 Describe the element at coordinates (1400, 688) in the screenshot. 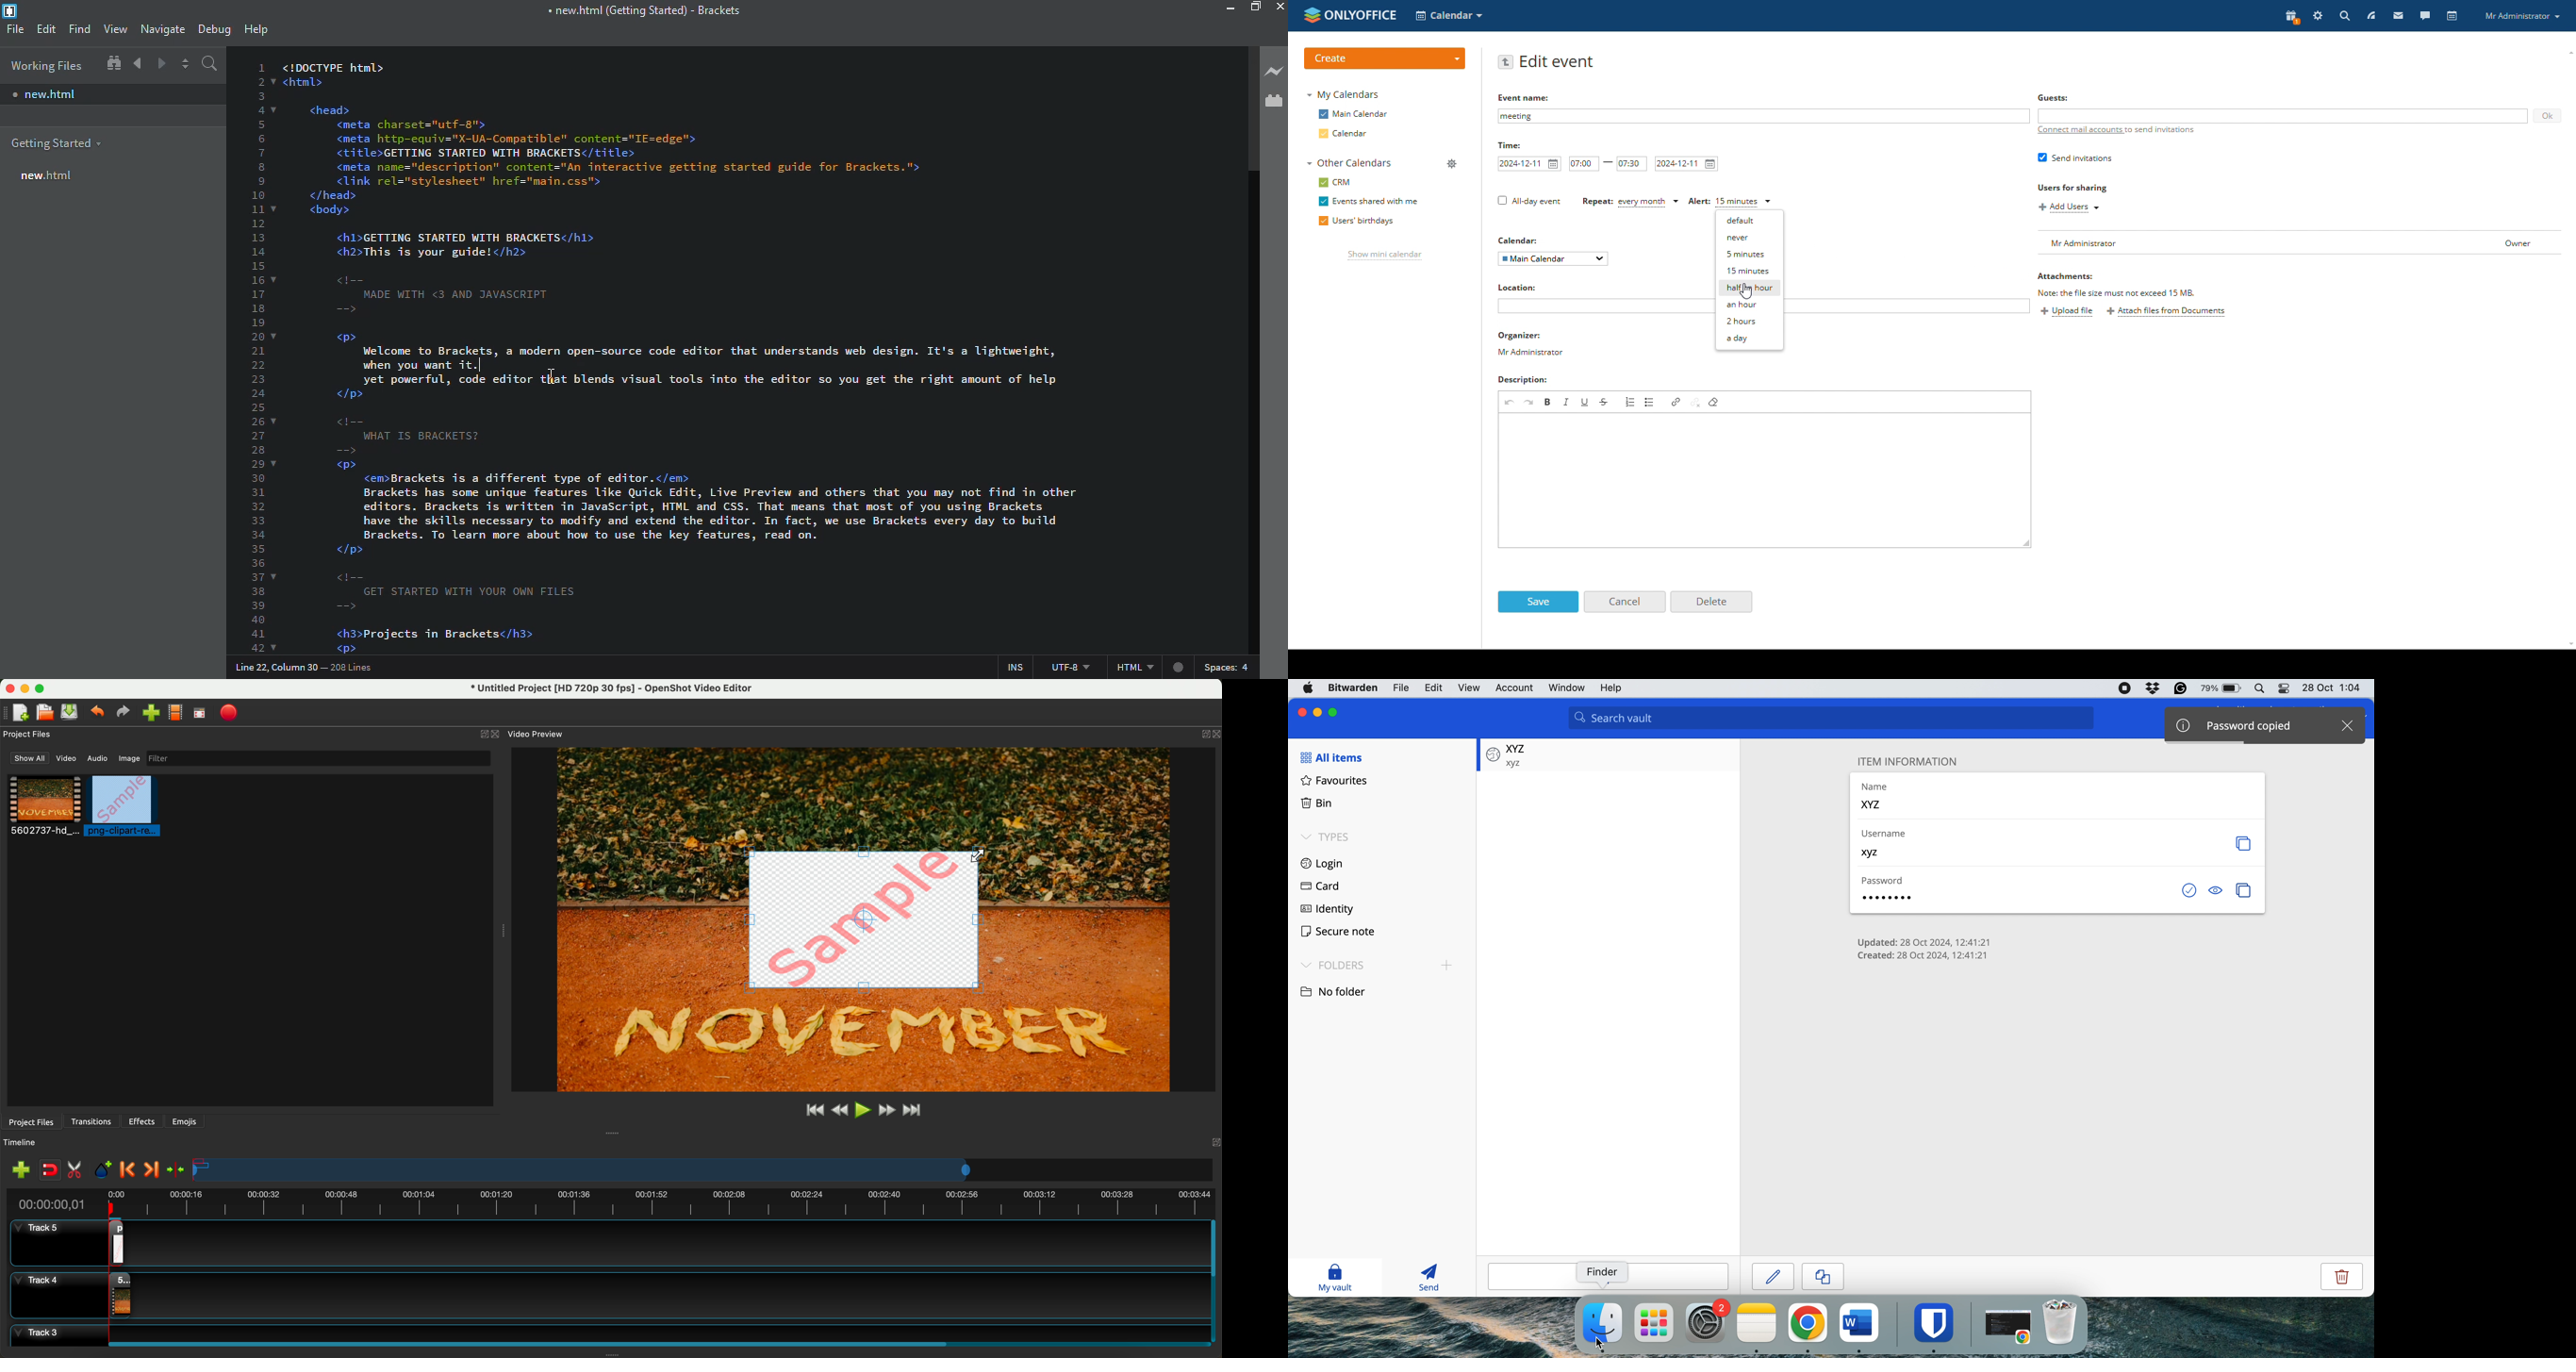

I see `file` at that location.